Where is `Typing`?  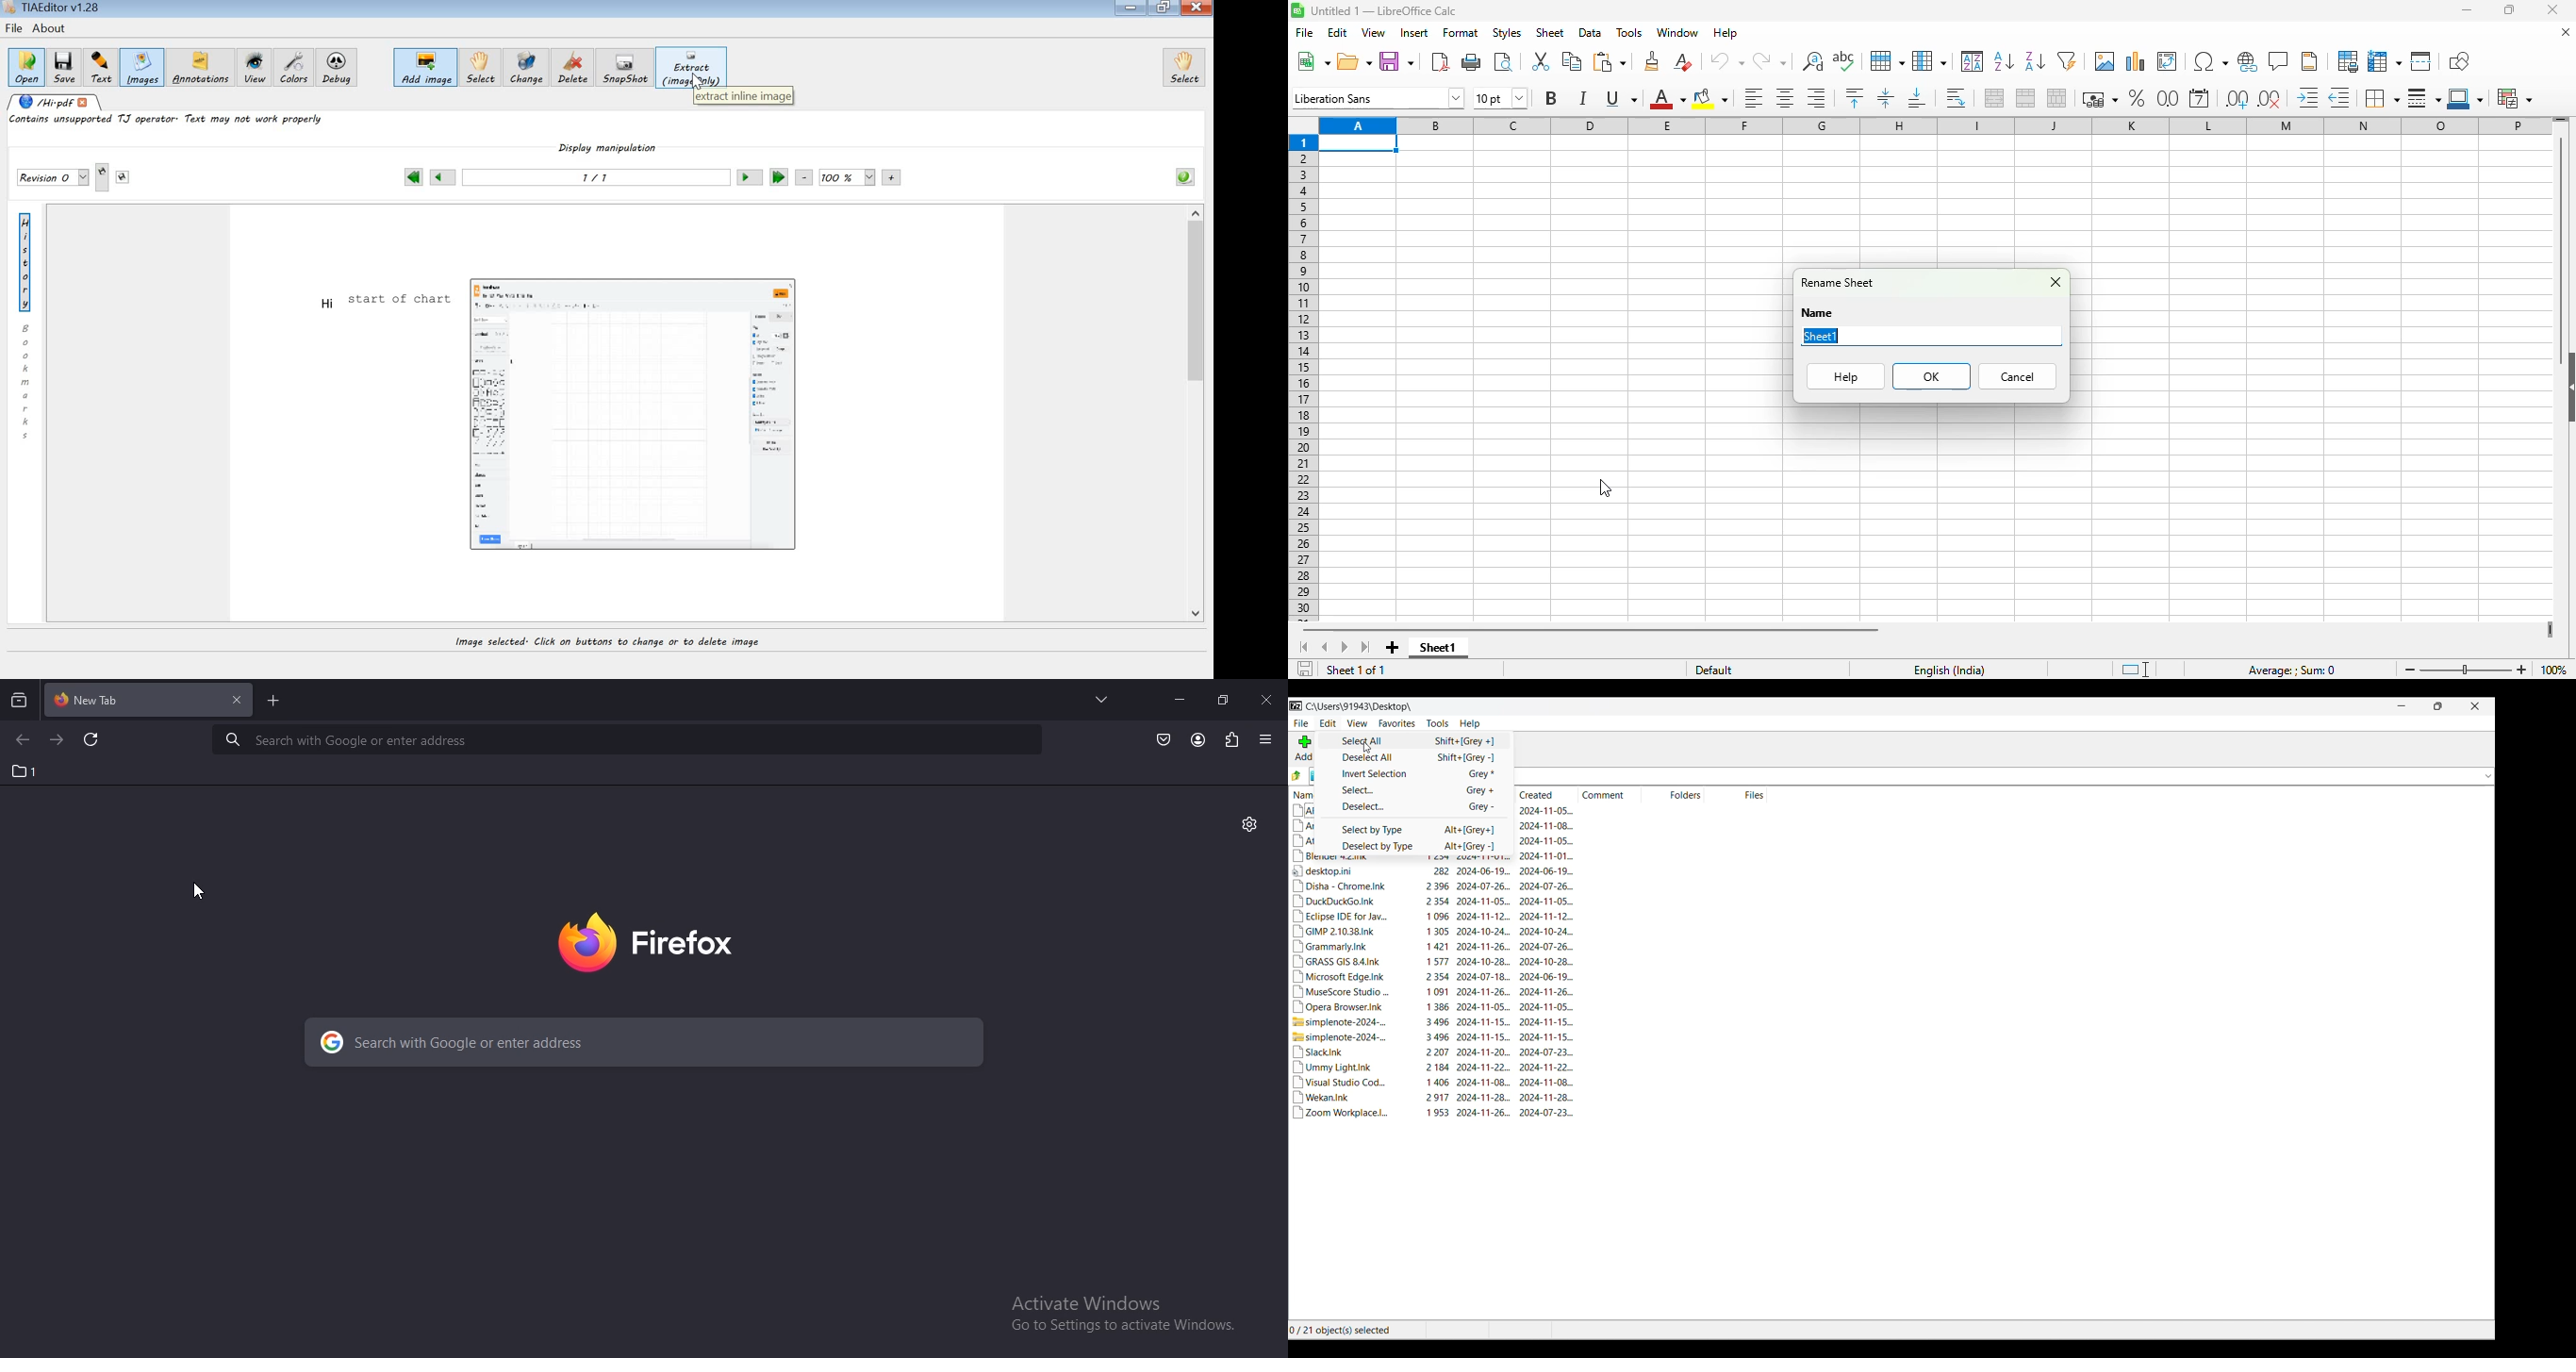
Typing is located at coordinates (1838, 336).